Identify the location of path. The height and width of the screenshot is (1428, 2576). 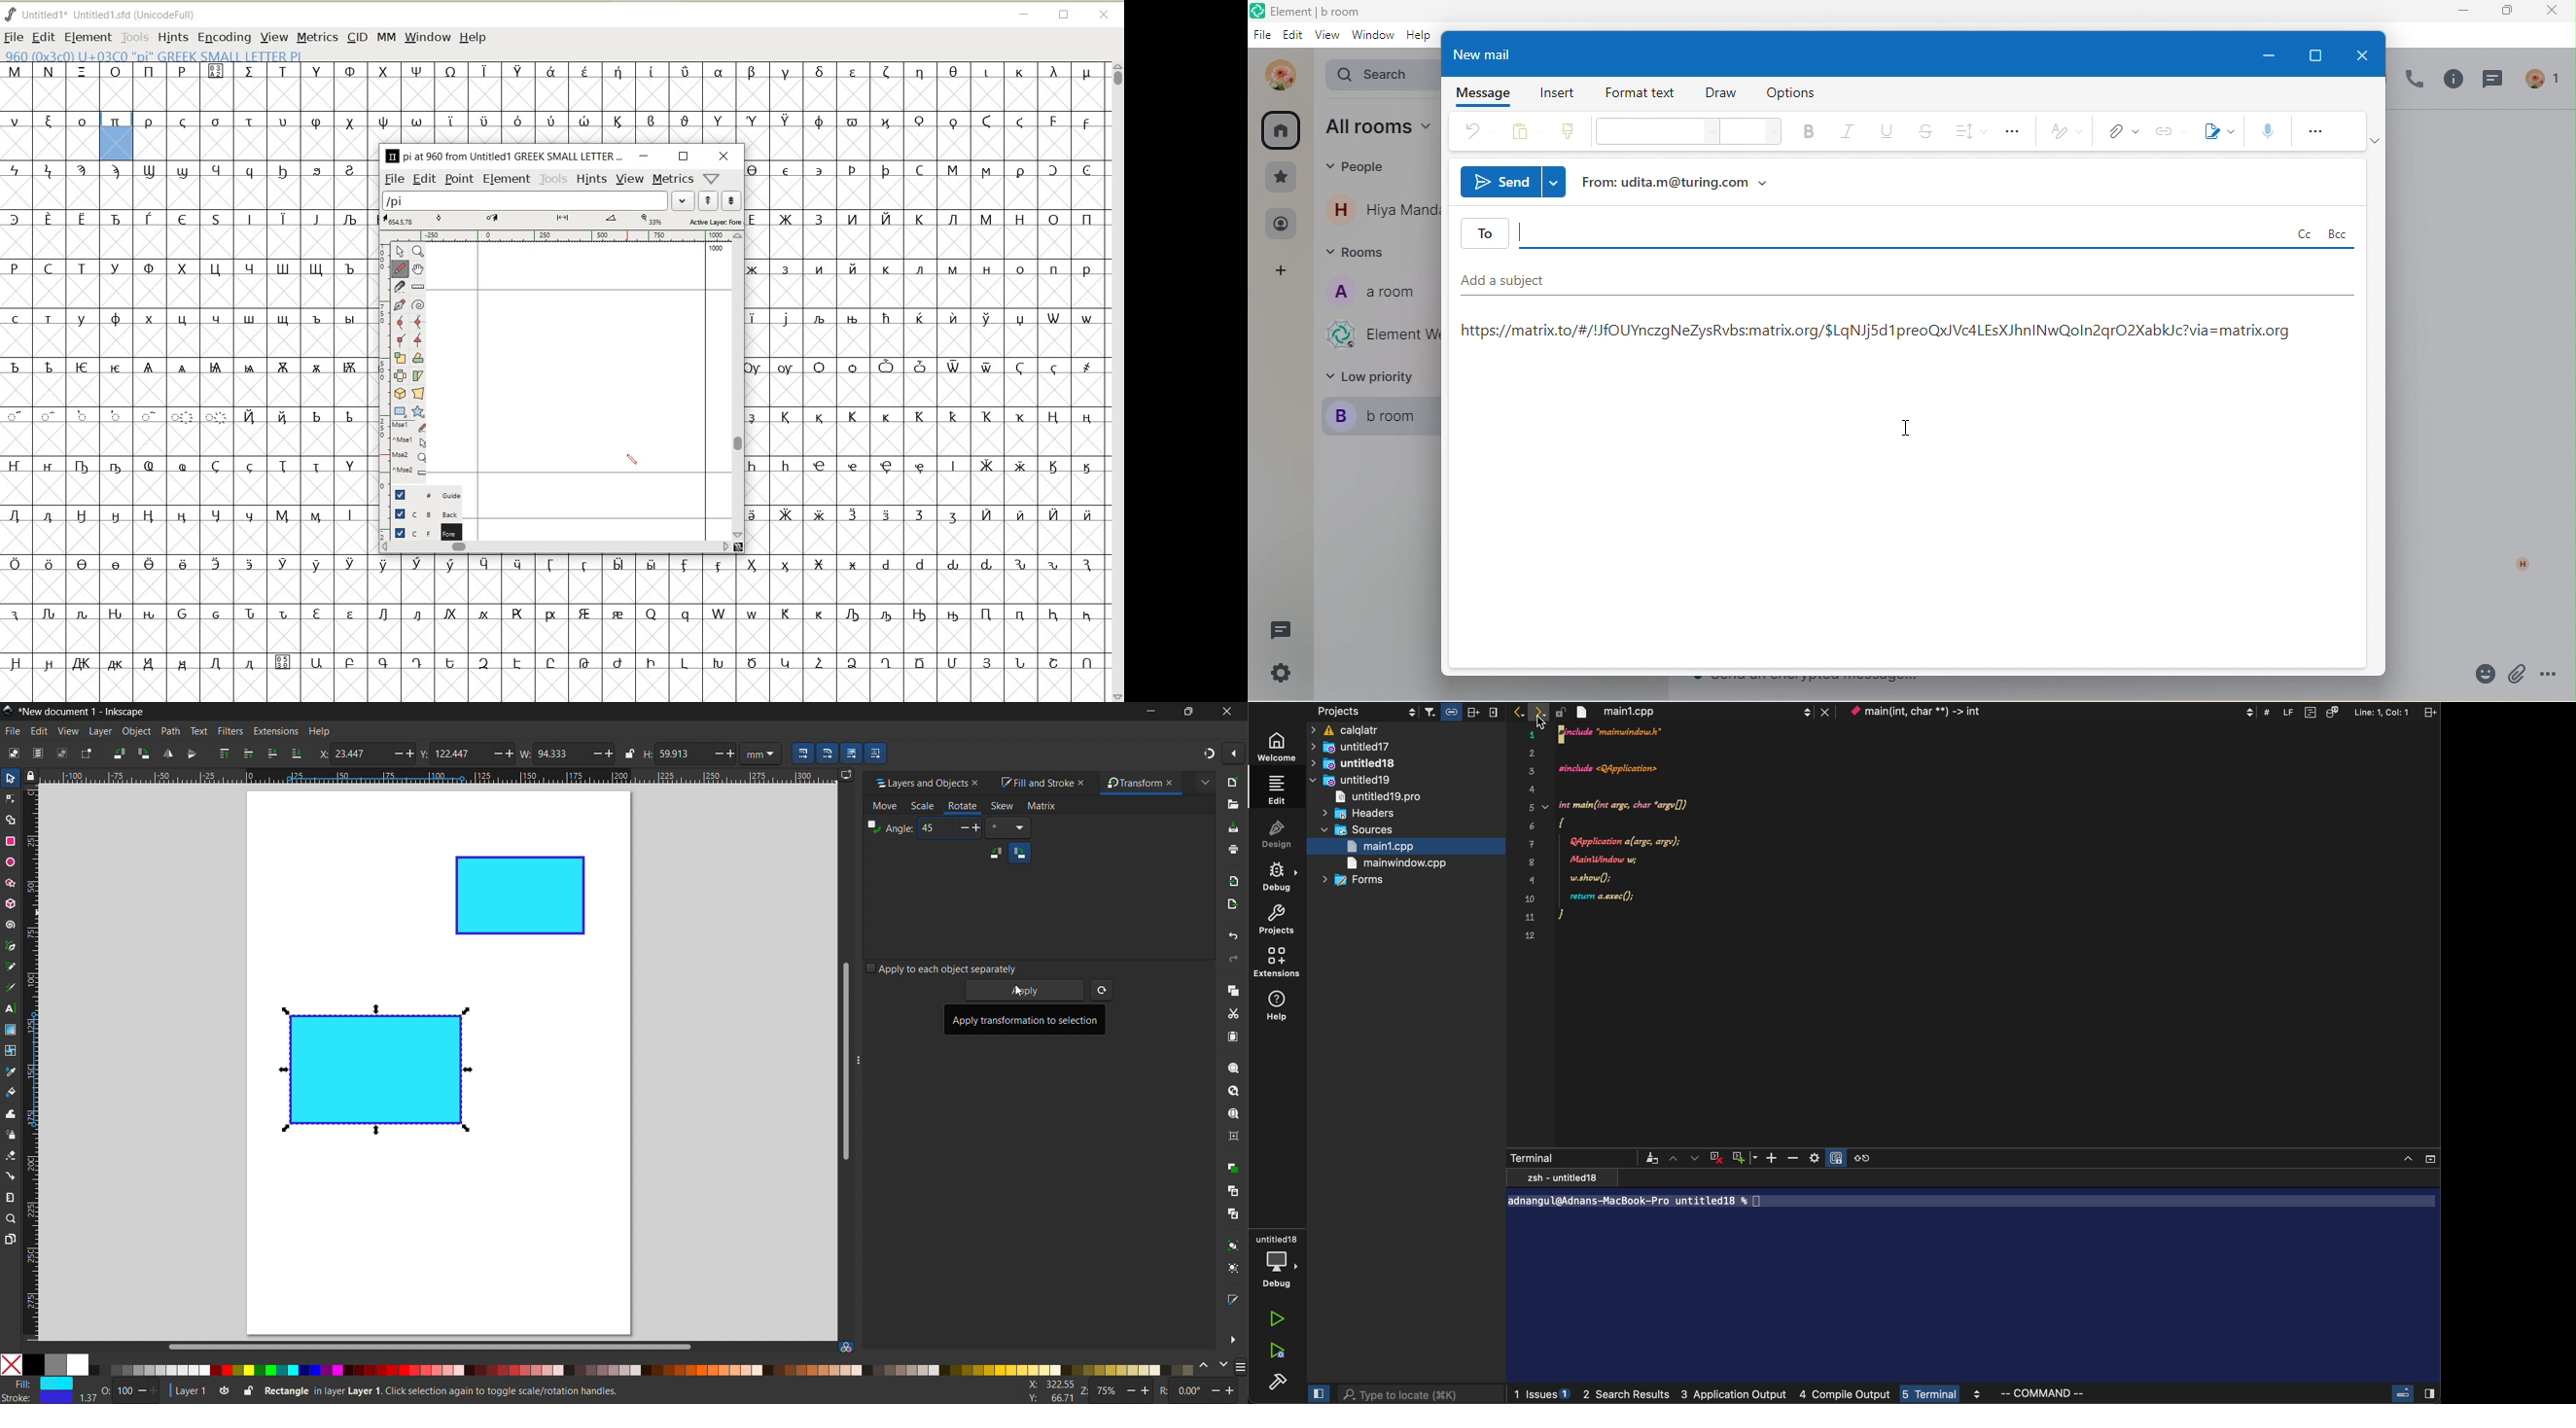
(1716, 1203).